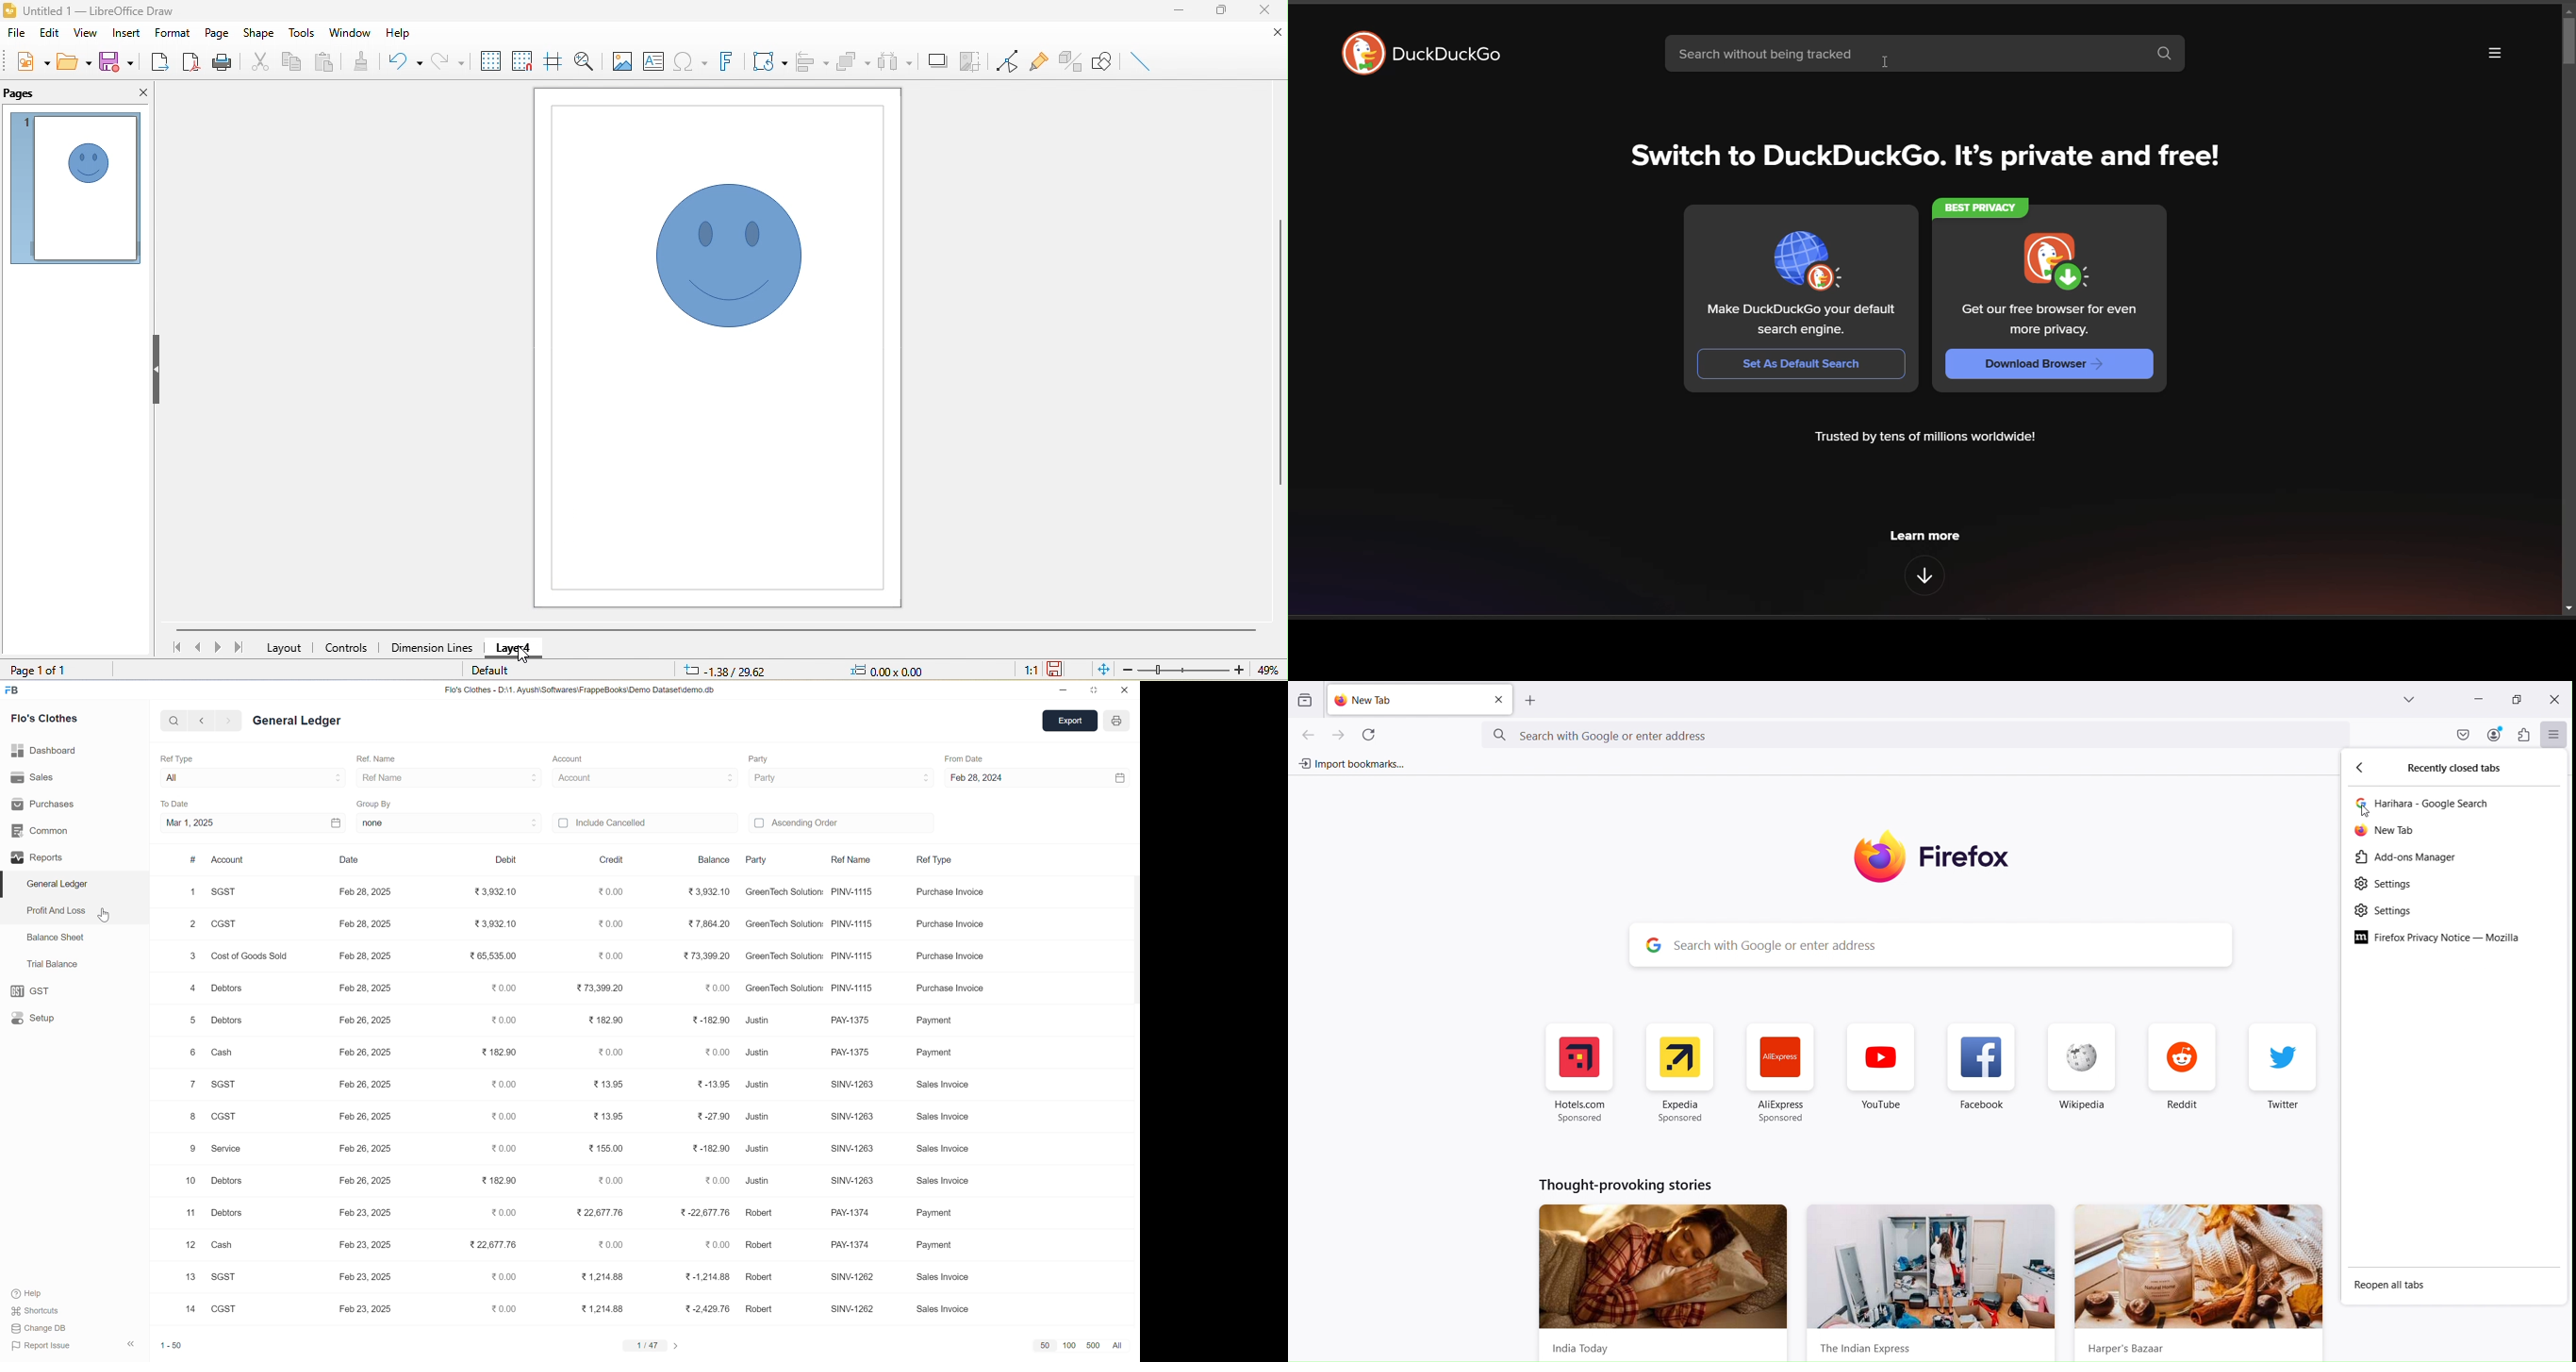 The image size is (2576, 1372). Describe the element at coordinates (363, 989) in the screenshot. I see `Feb 28, 2025` at that location.